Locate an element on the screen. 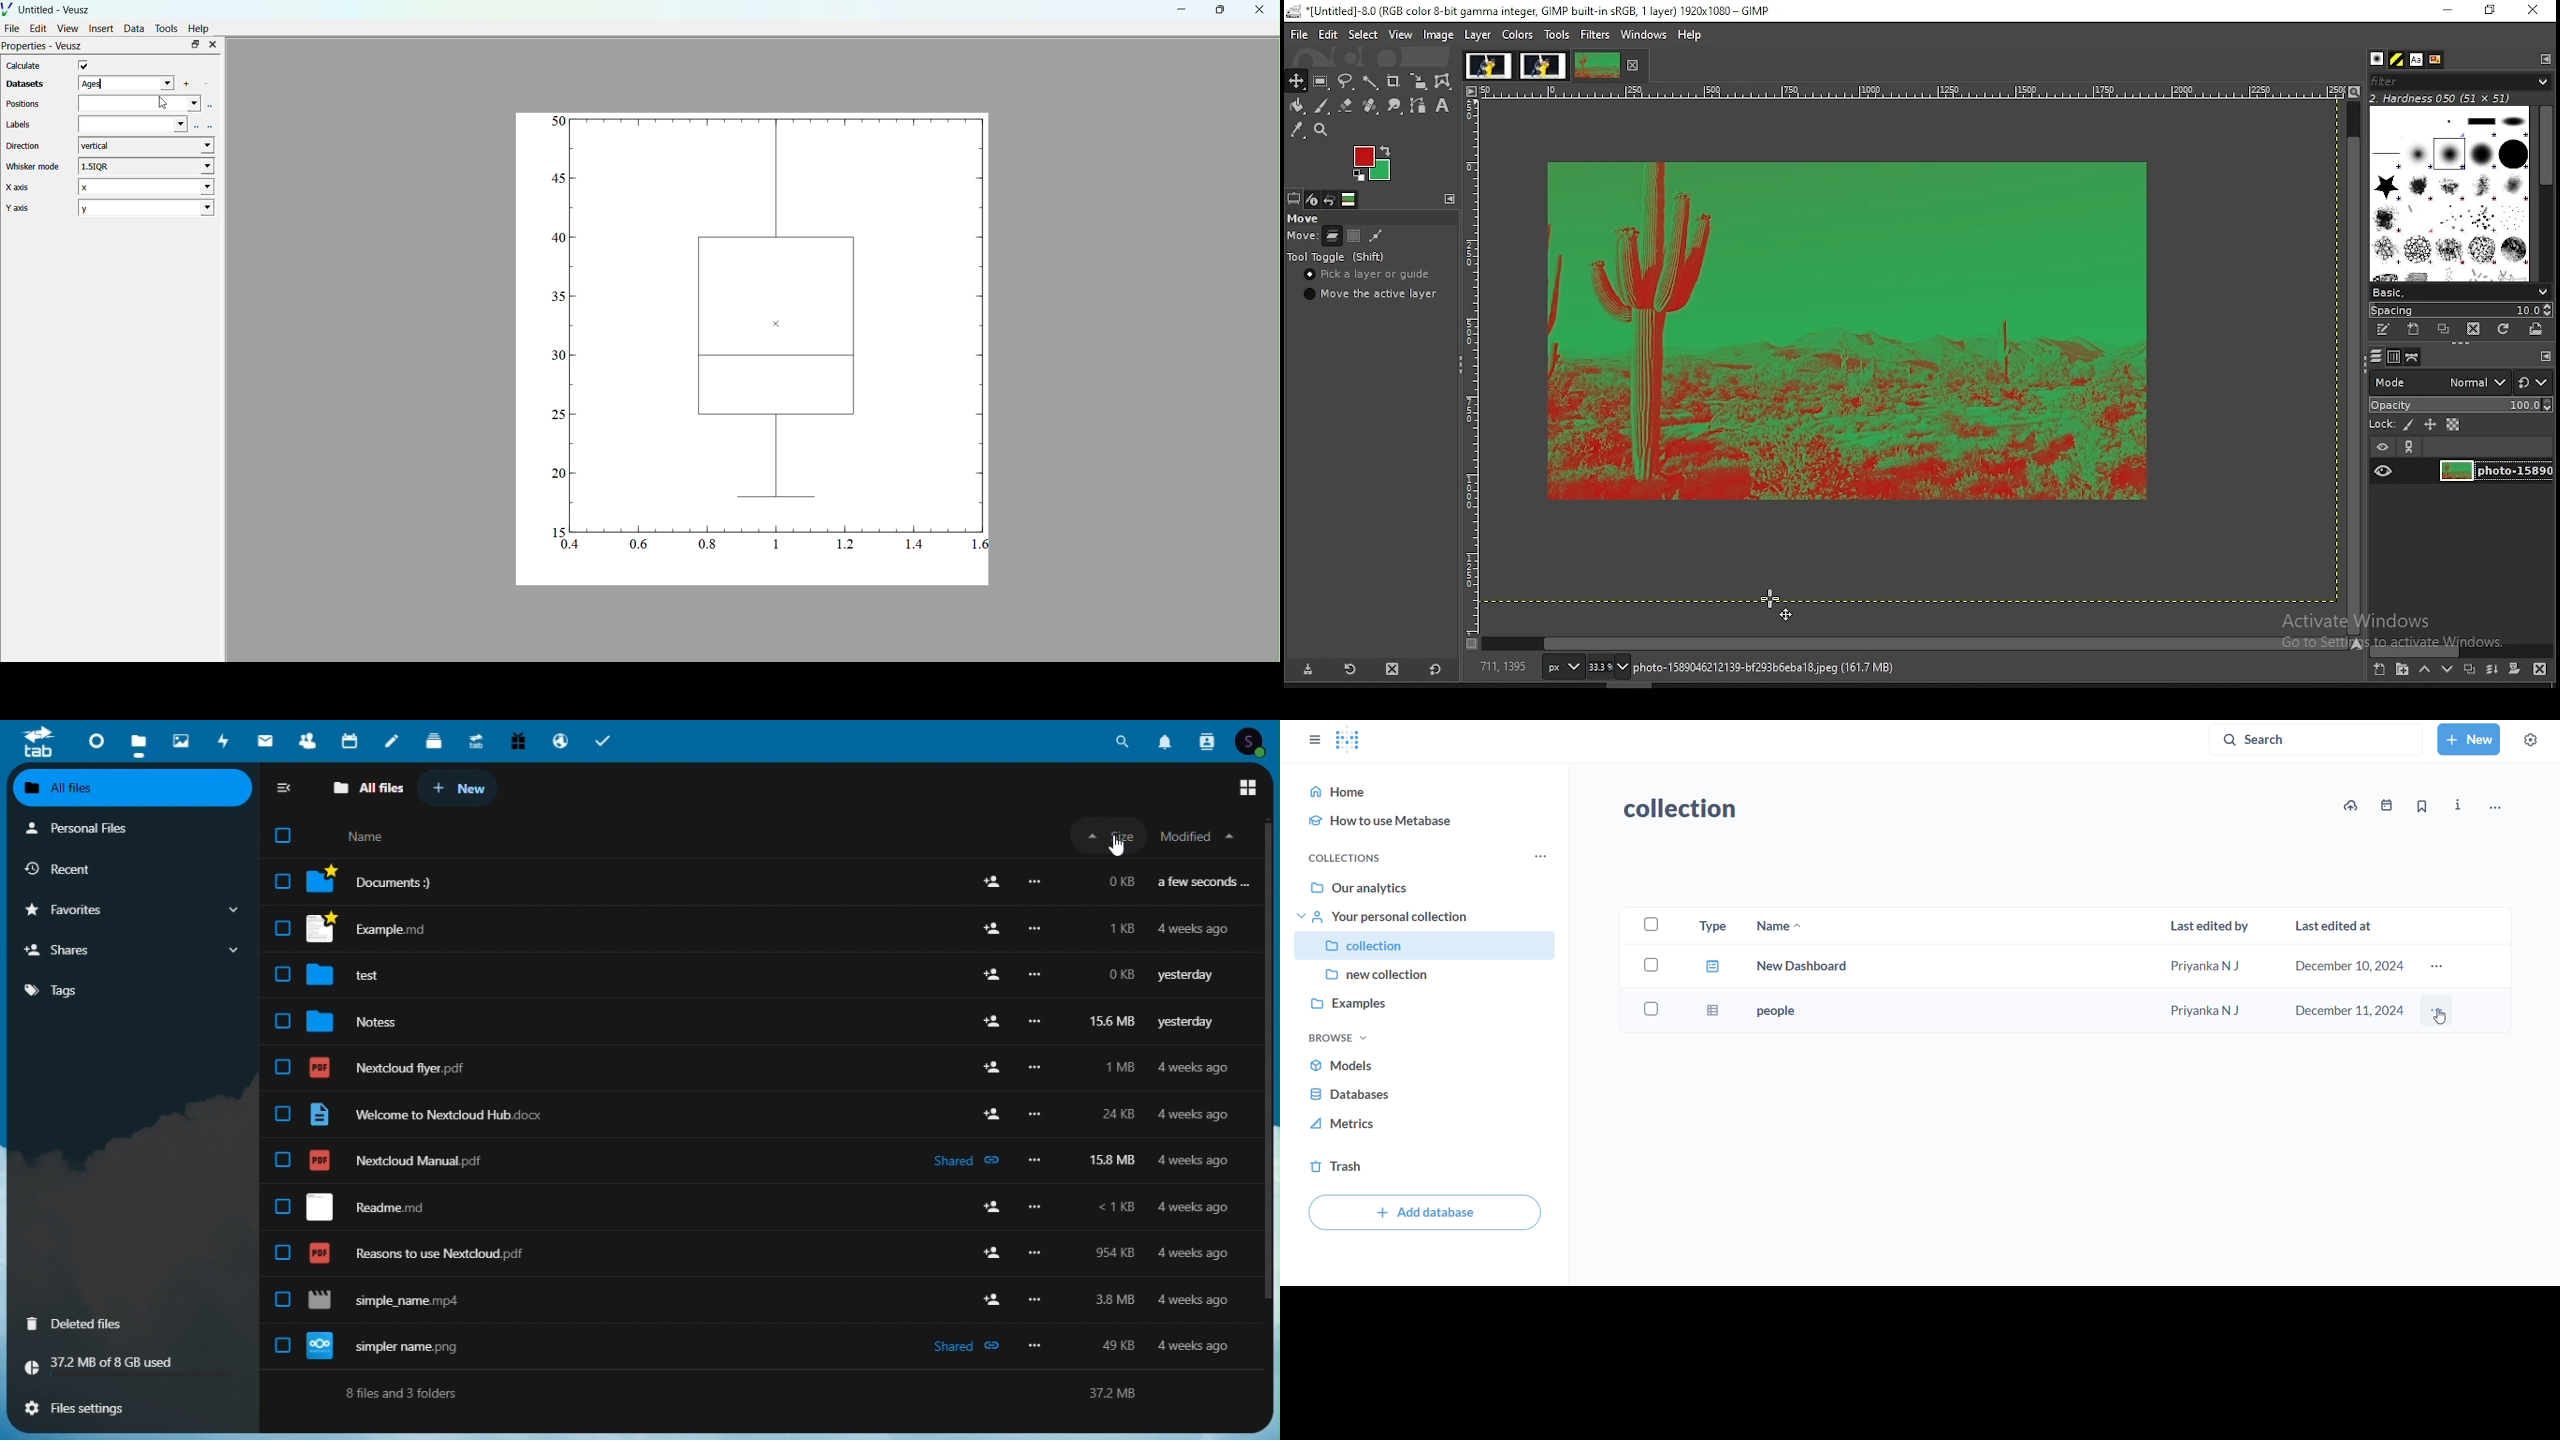 Image resolution: width=2576 pixels, height=1456 pixels. modified is located at coordinates (1199, 835).